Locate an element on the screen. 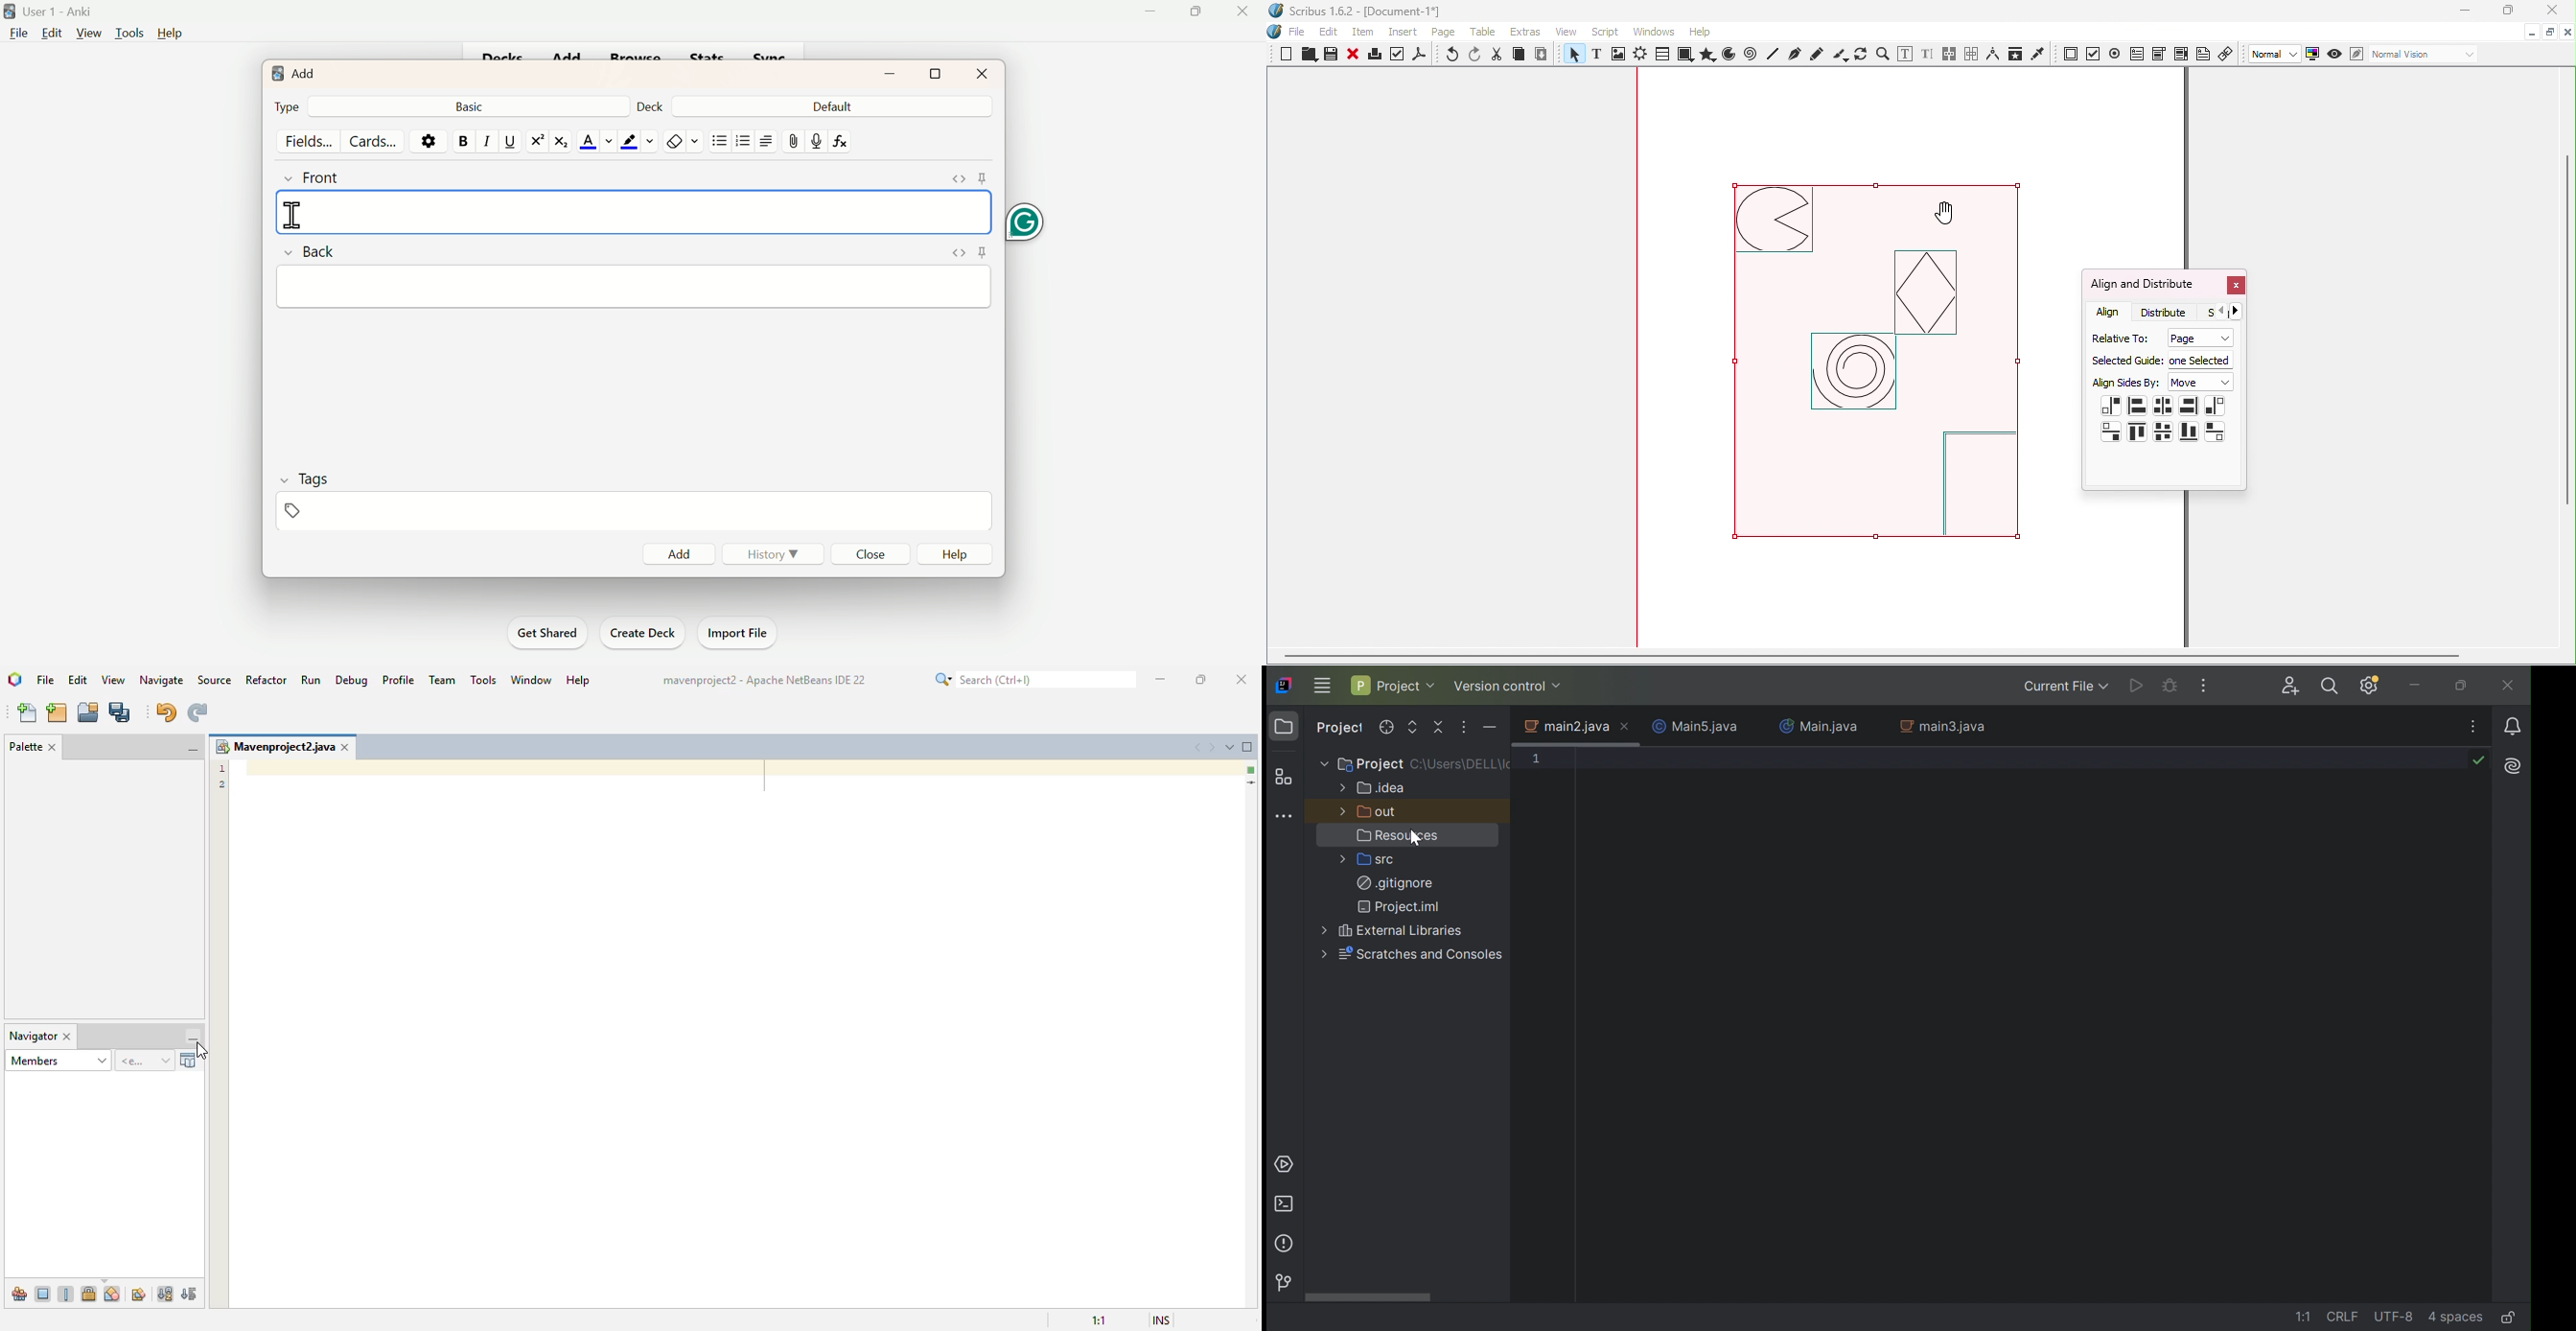  Close is located at coordinates (1353, 56).